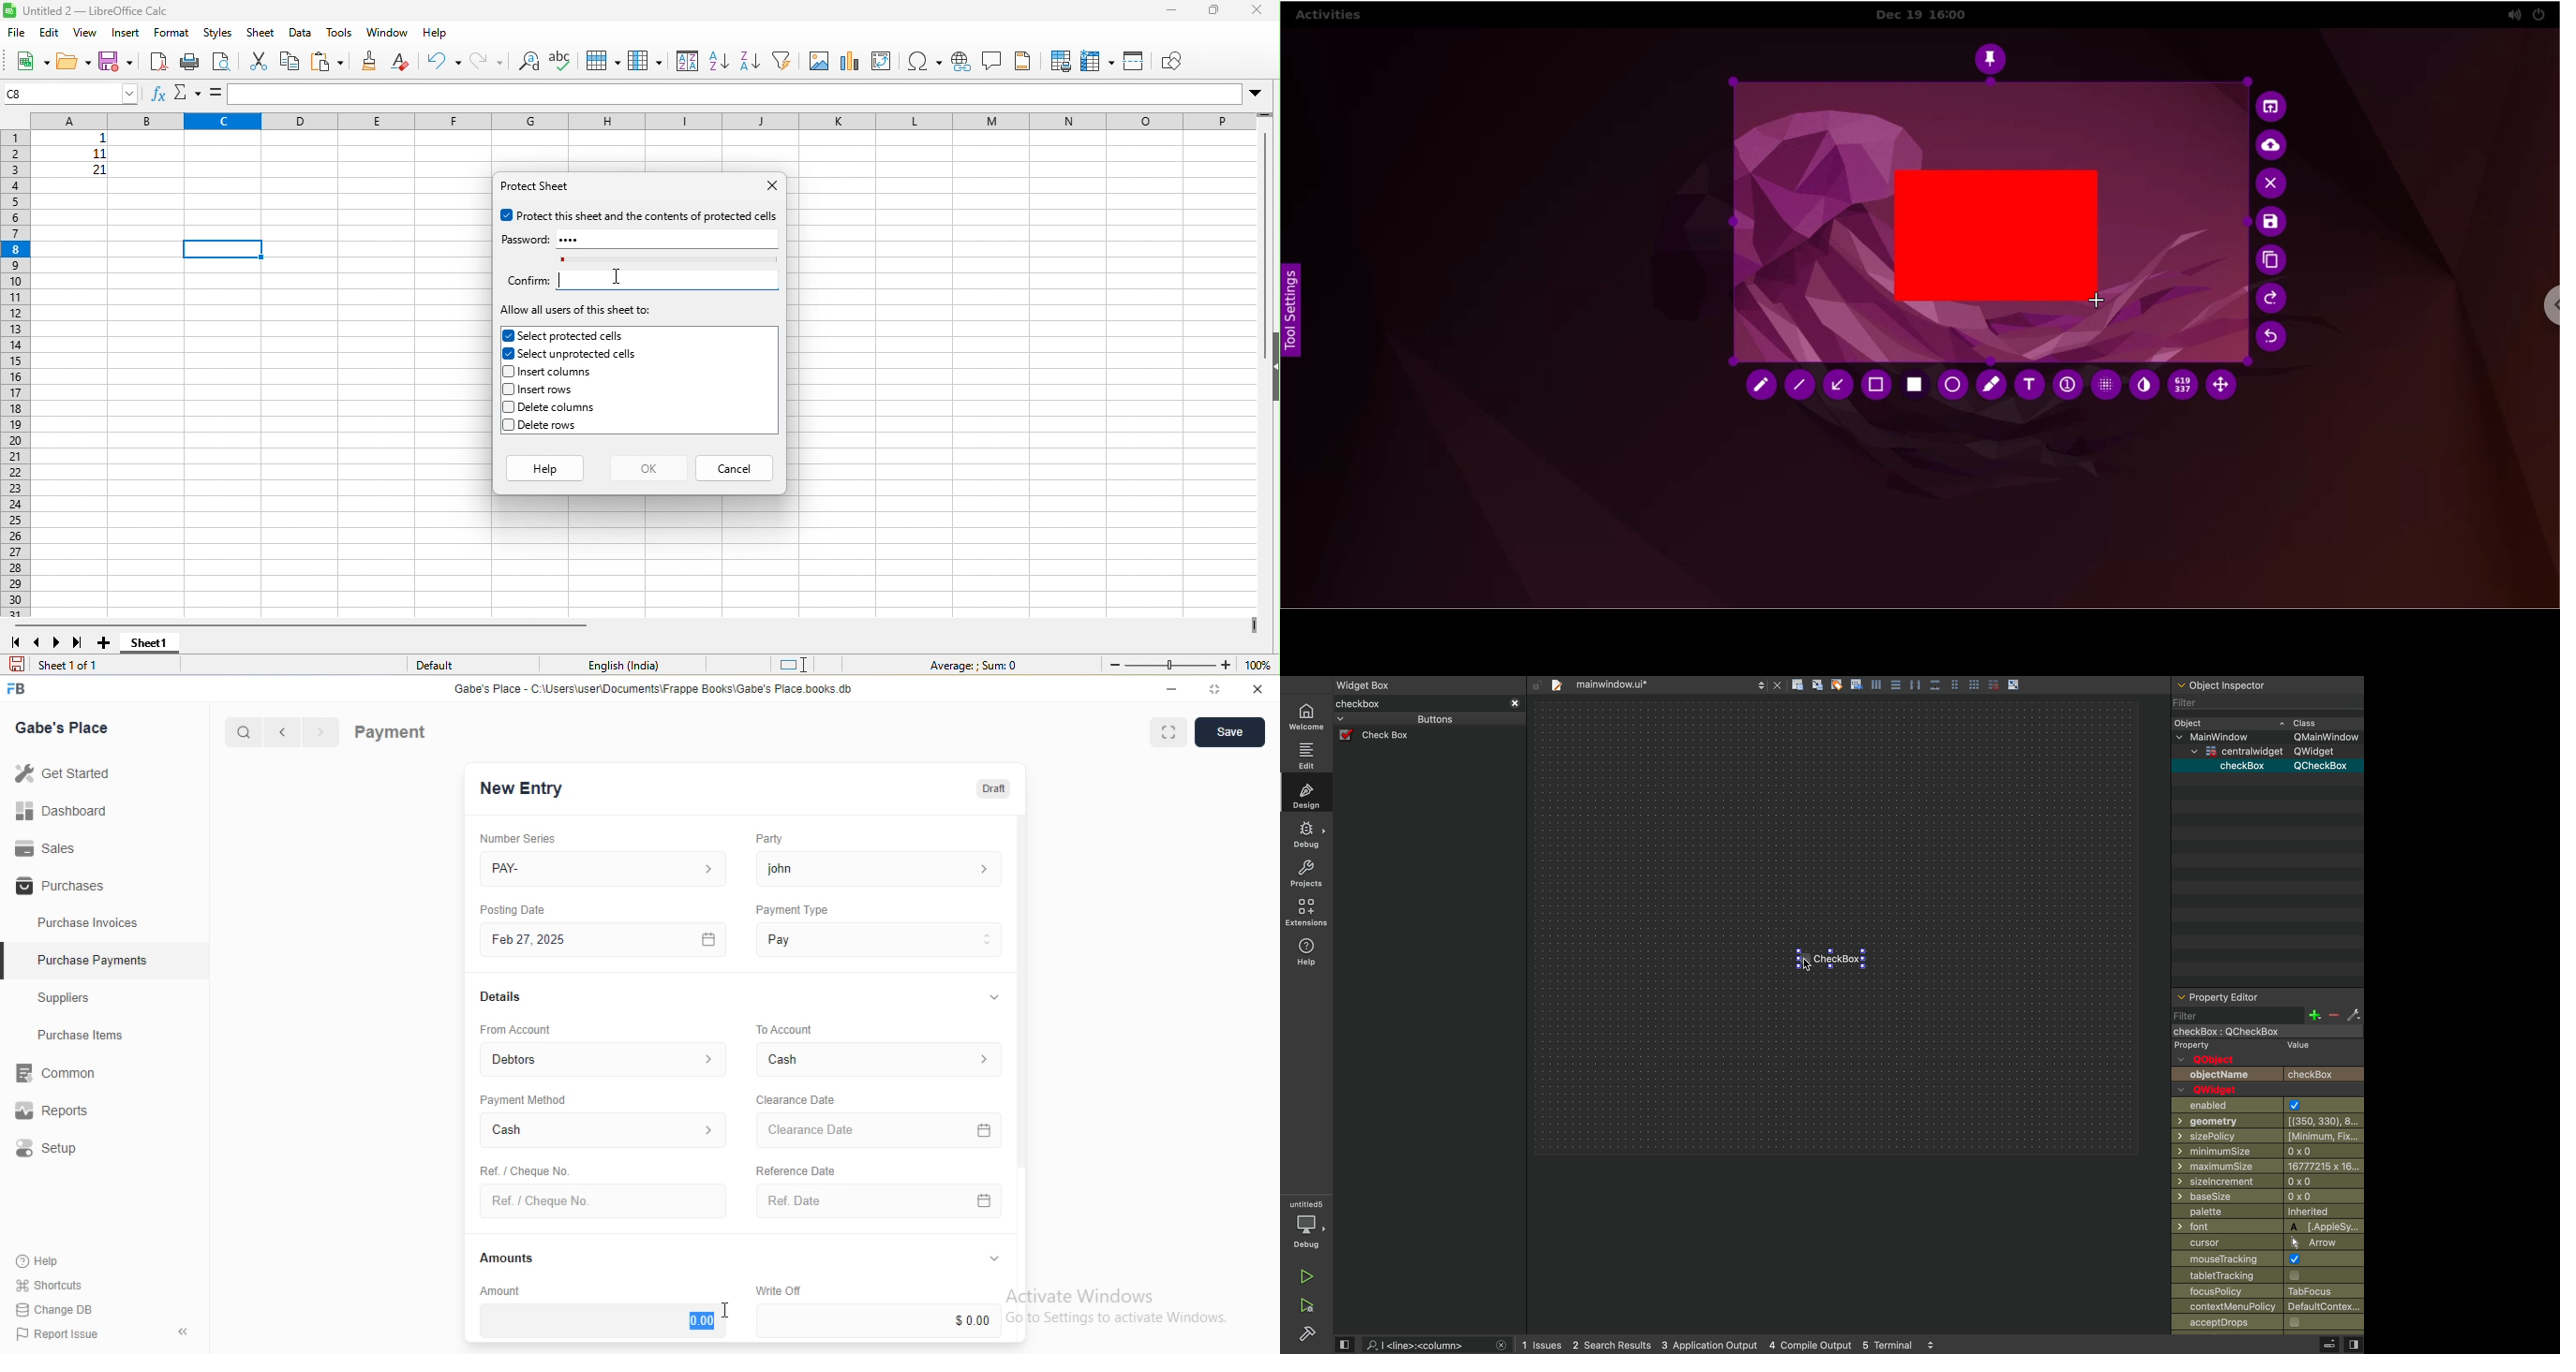 This screenshot has height=1372, width=2576. What do you see at coordinates (245, 733) in the screenshot?
I see `search` at bounding box center [245, 733].